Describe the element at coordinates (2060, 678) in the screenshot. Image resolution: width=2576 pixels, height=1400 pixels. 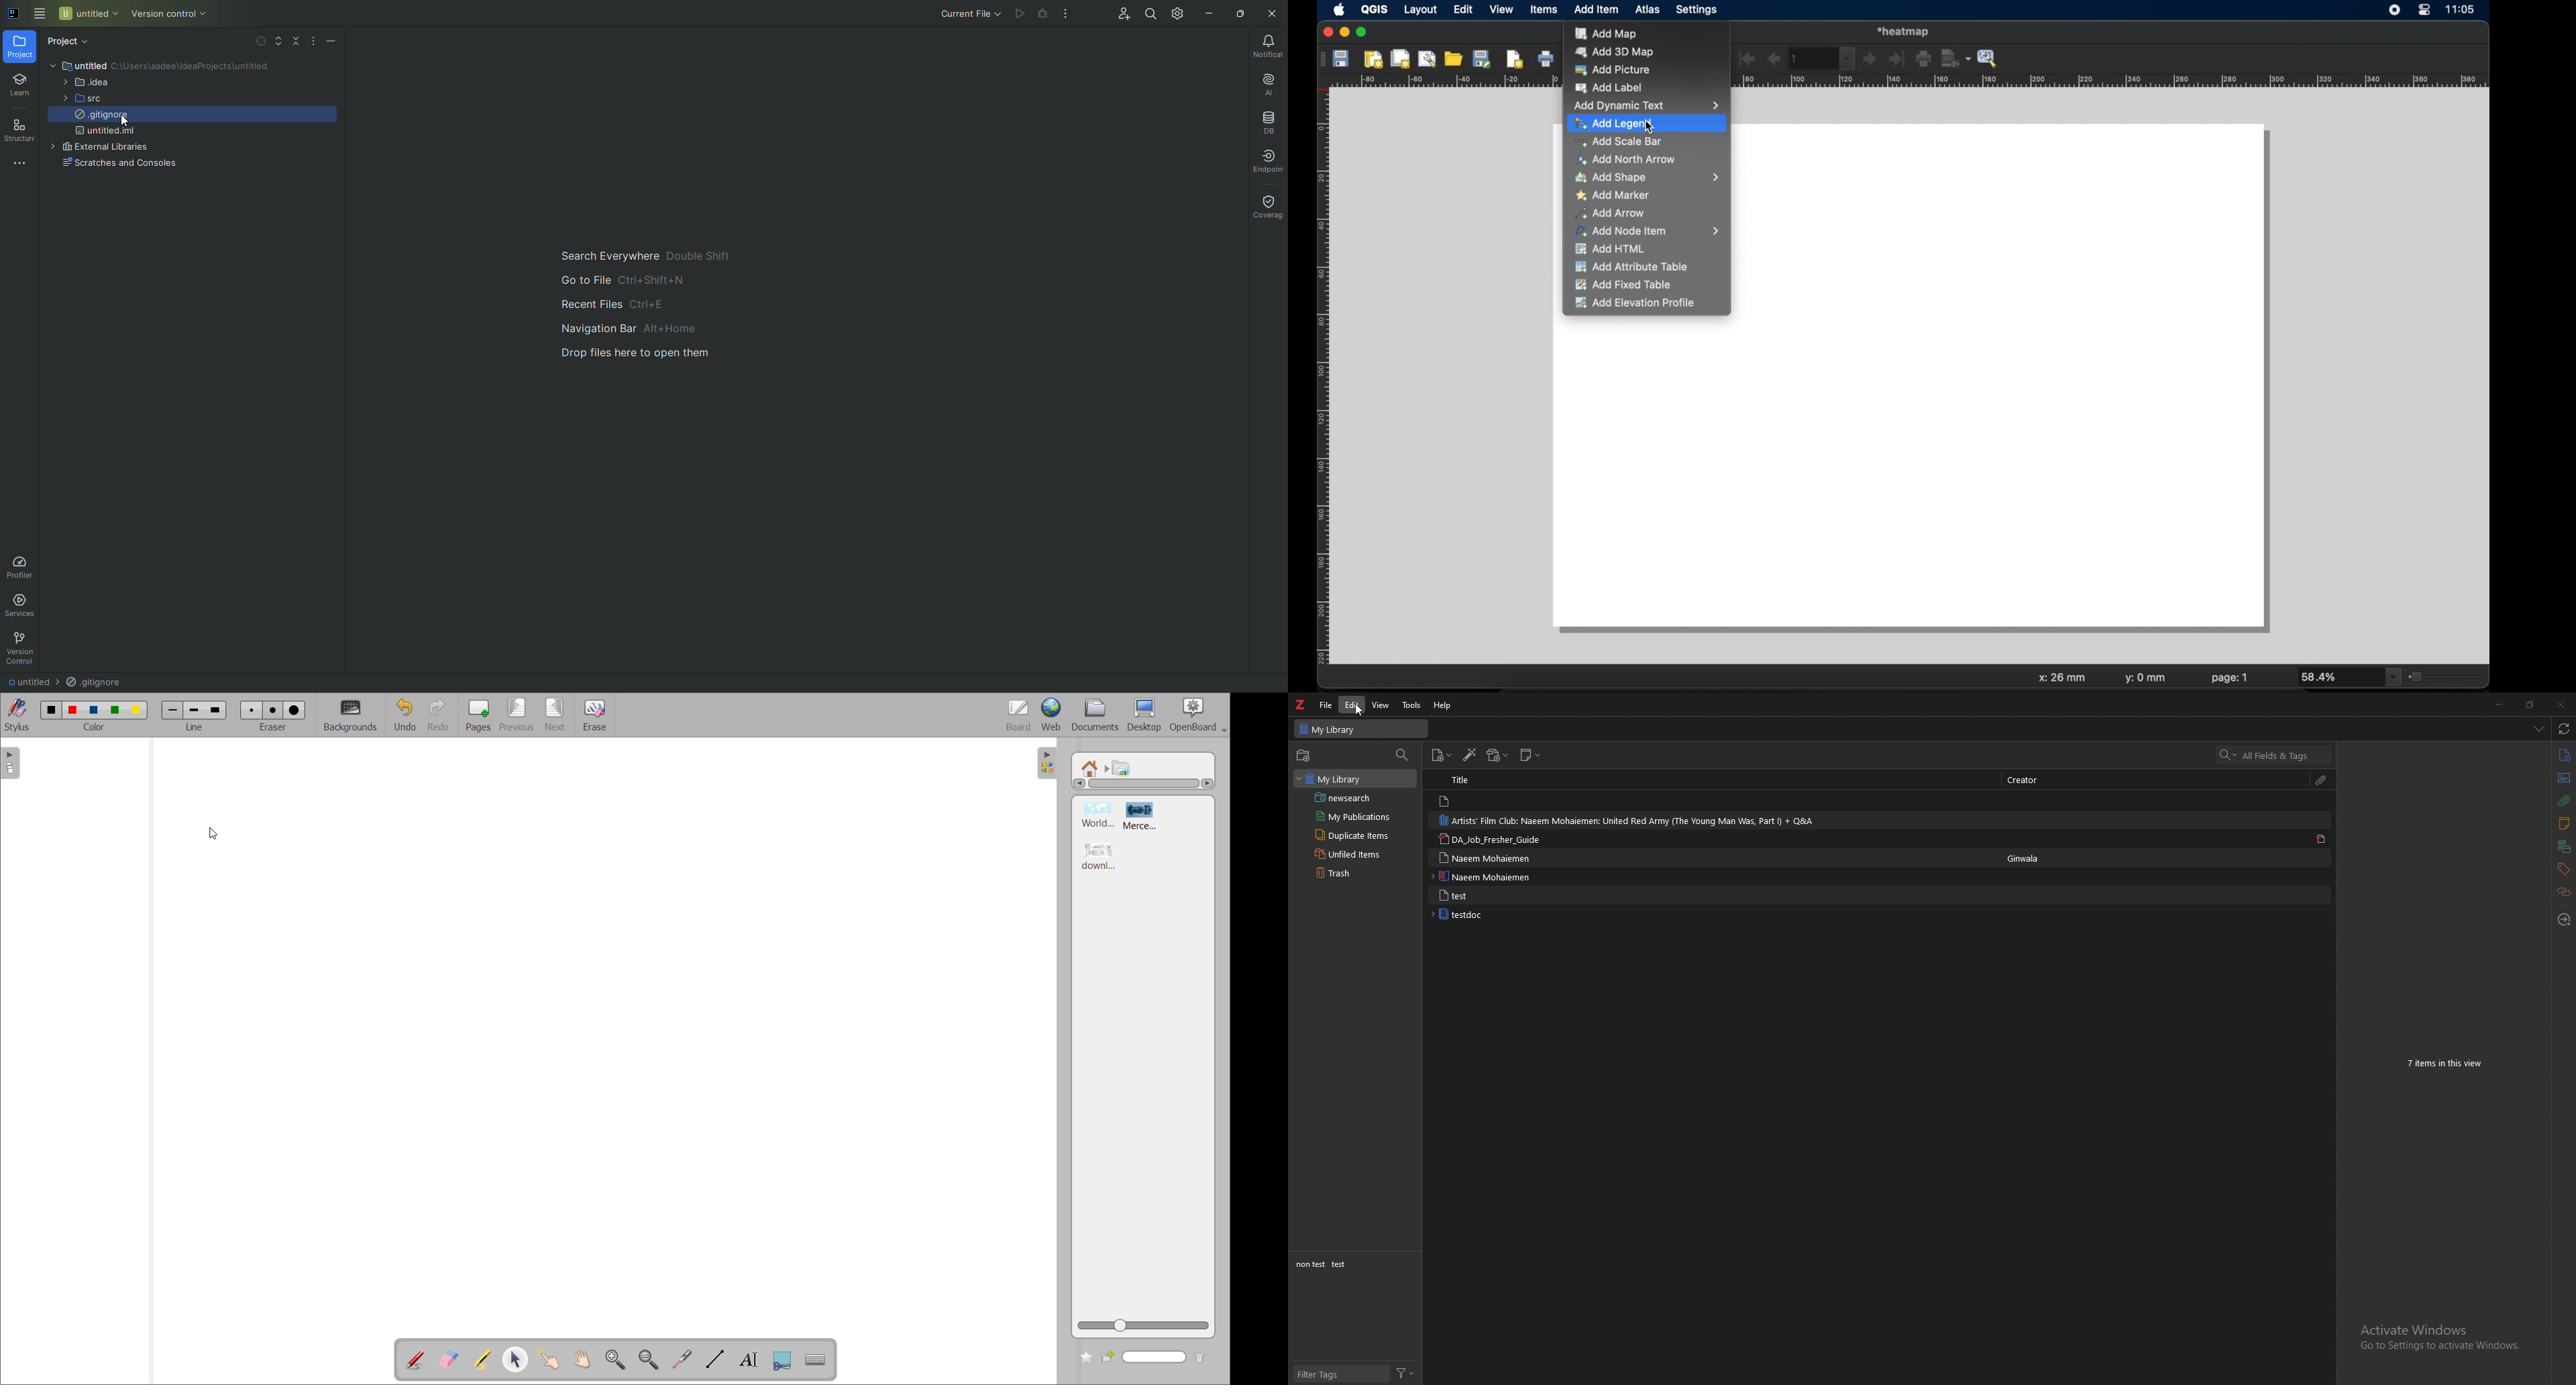
I see `x: 26mm` at that location.